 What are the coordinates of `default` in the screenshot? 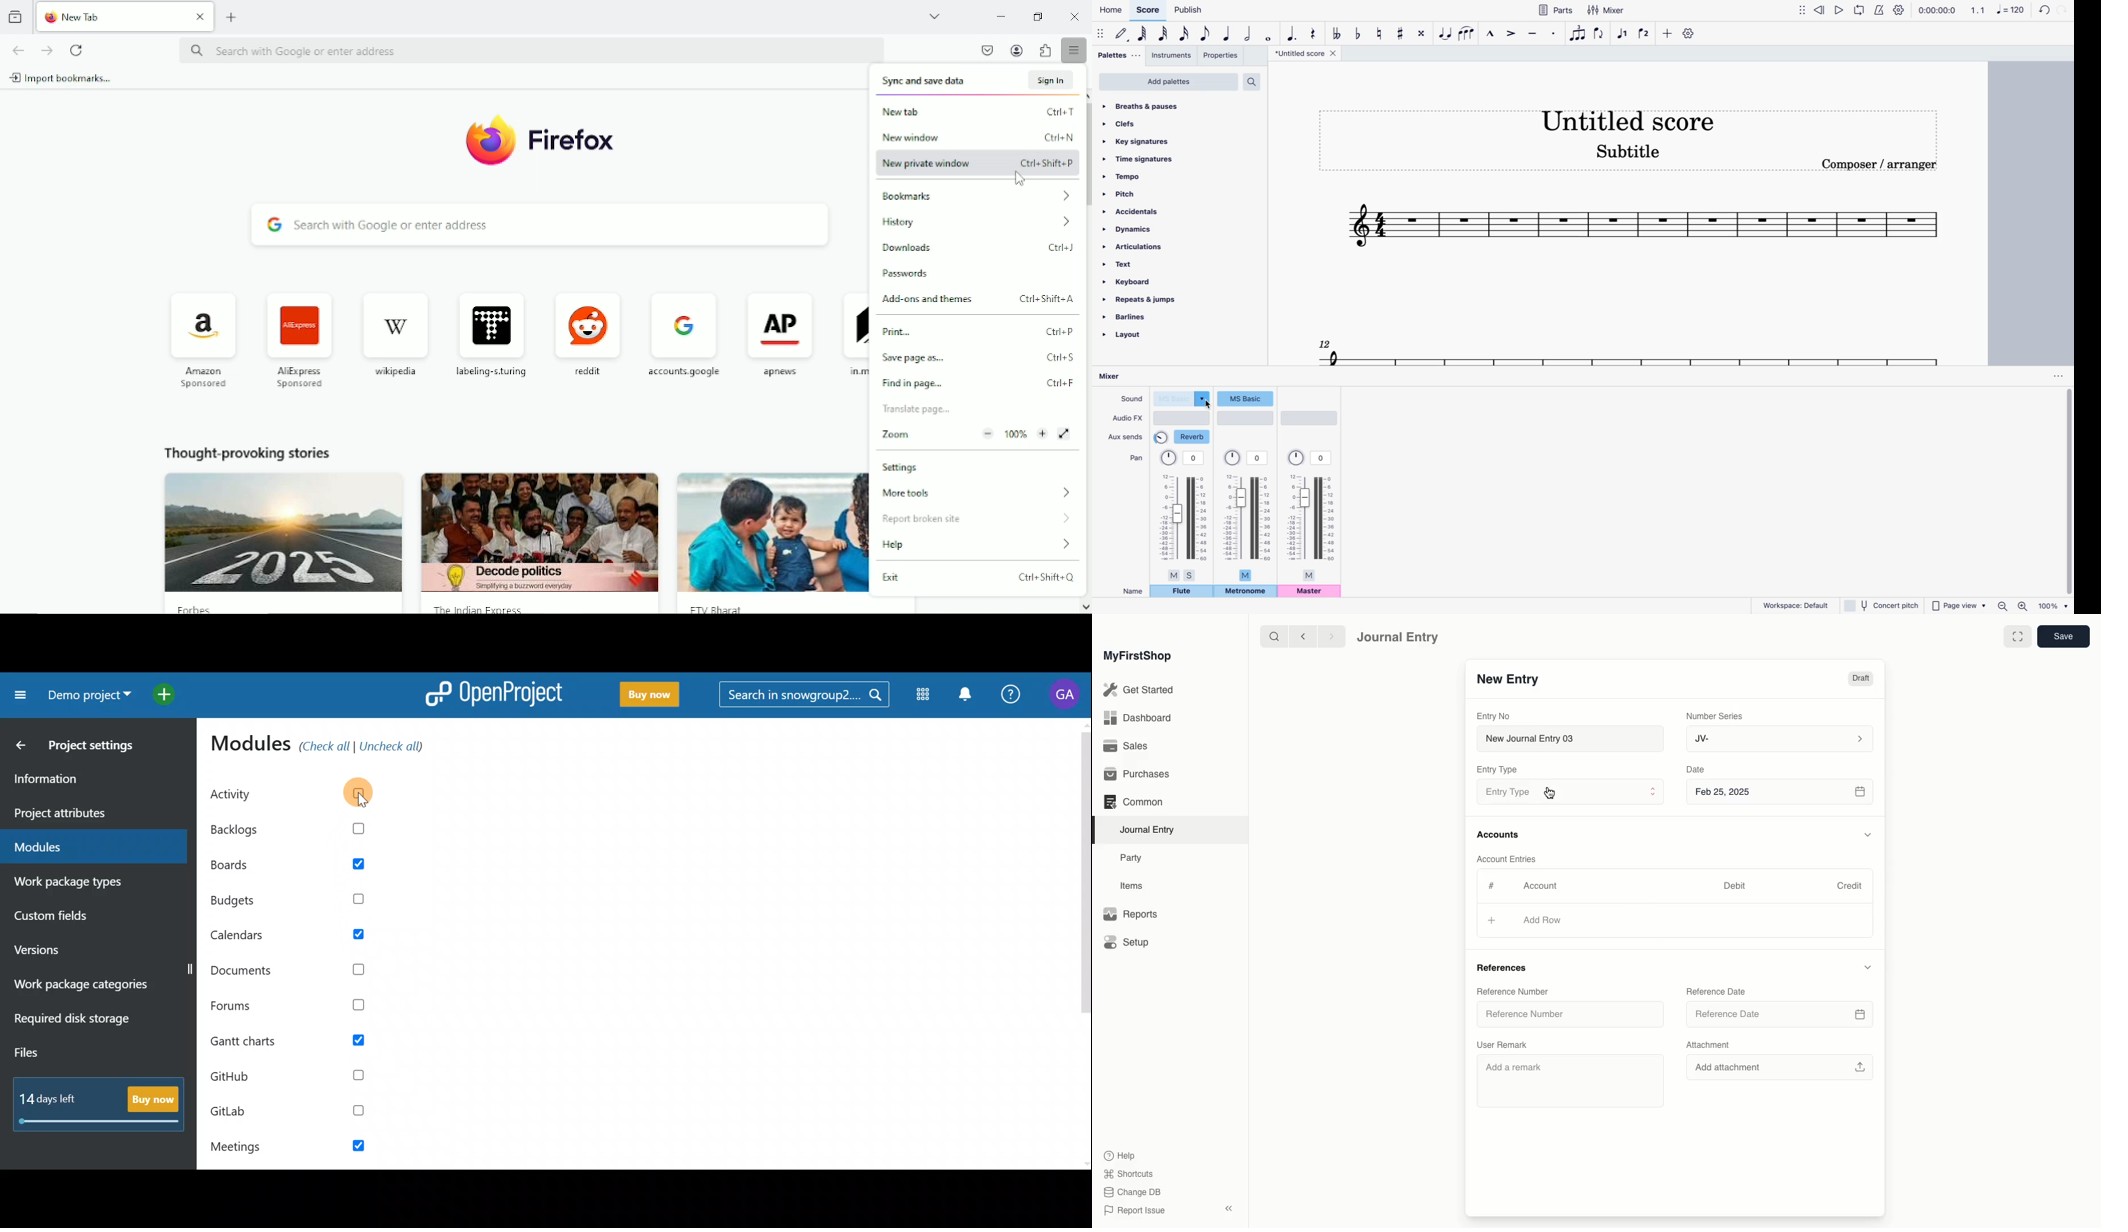 It's located at (1122, 34).